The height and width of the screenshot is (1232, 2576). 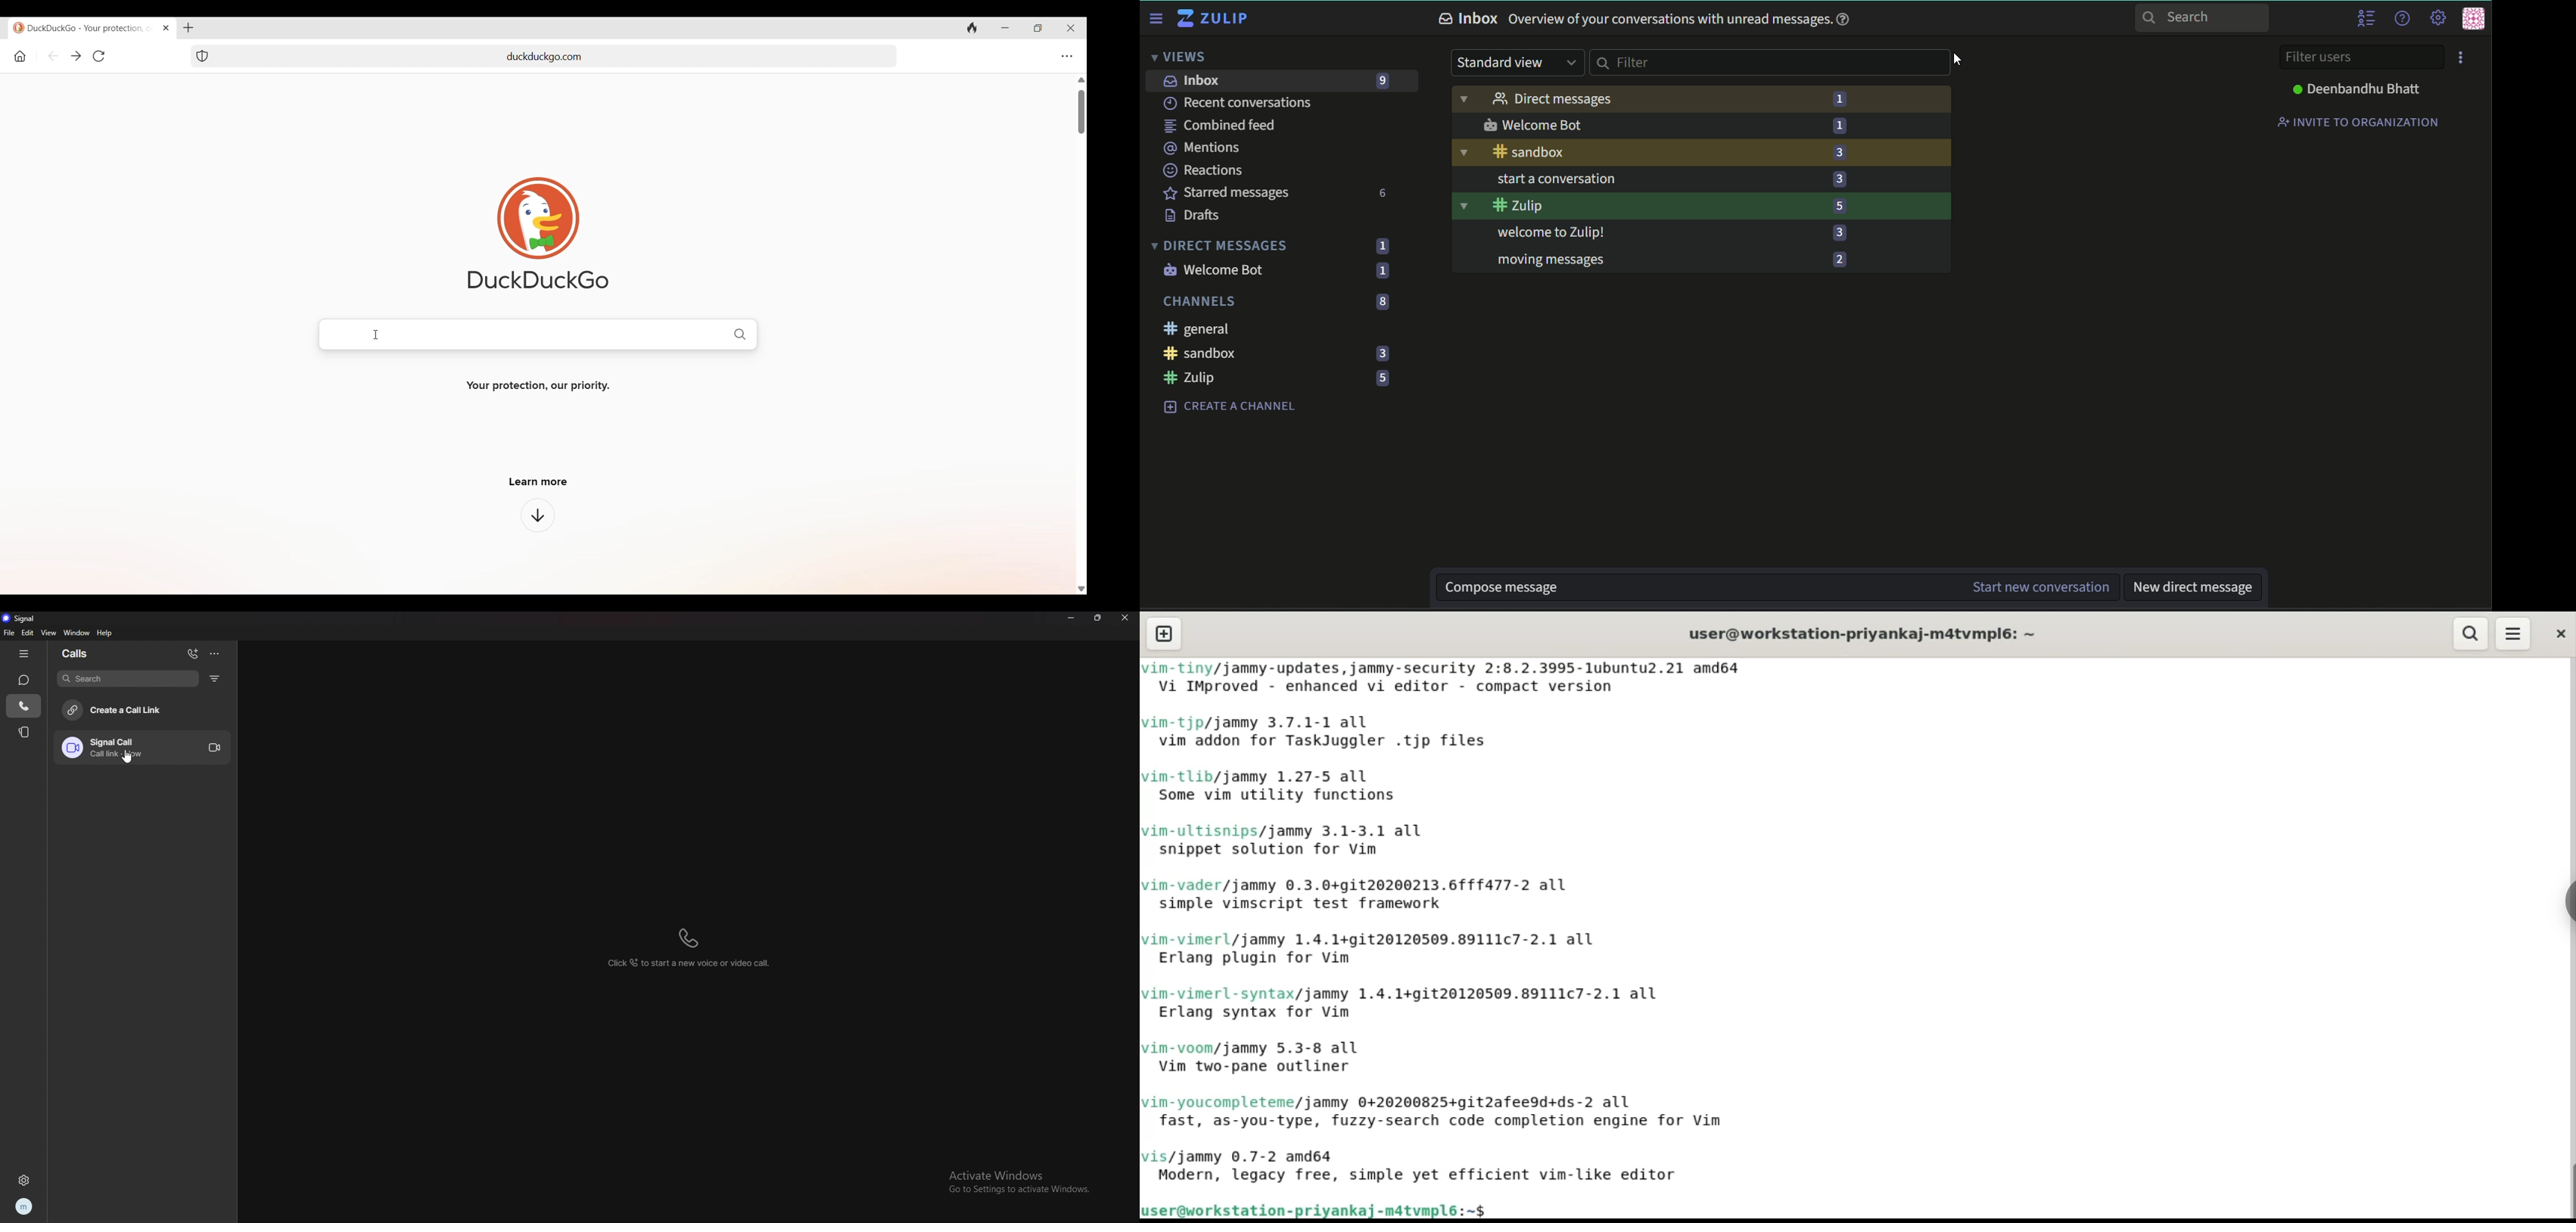 I want to click on Views, so click(x=1180, y=56).